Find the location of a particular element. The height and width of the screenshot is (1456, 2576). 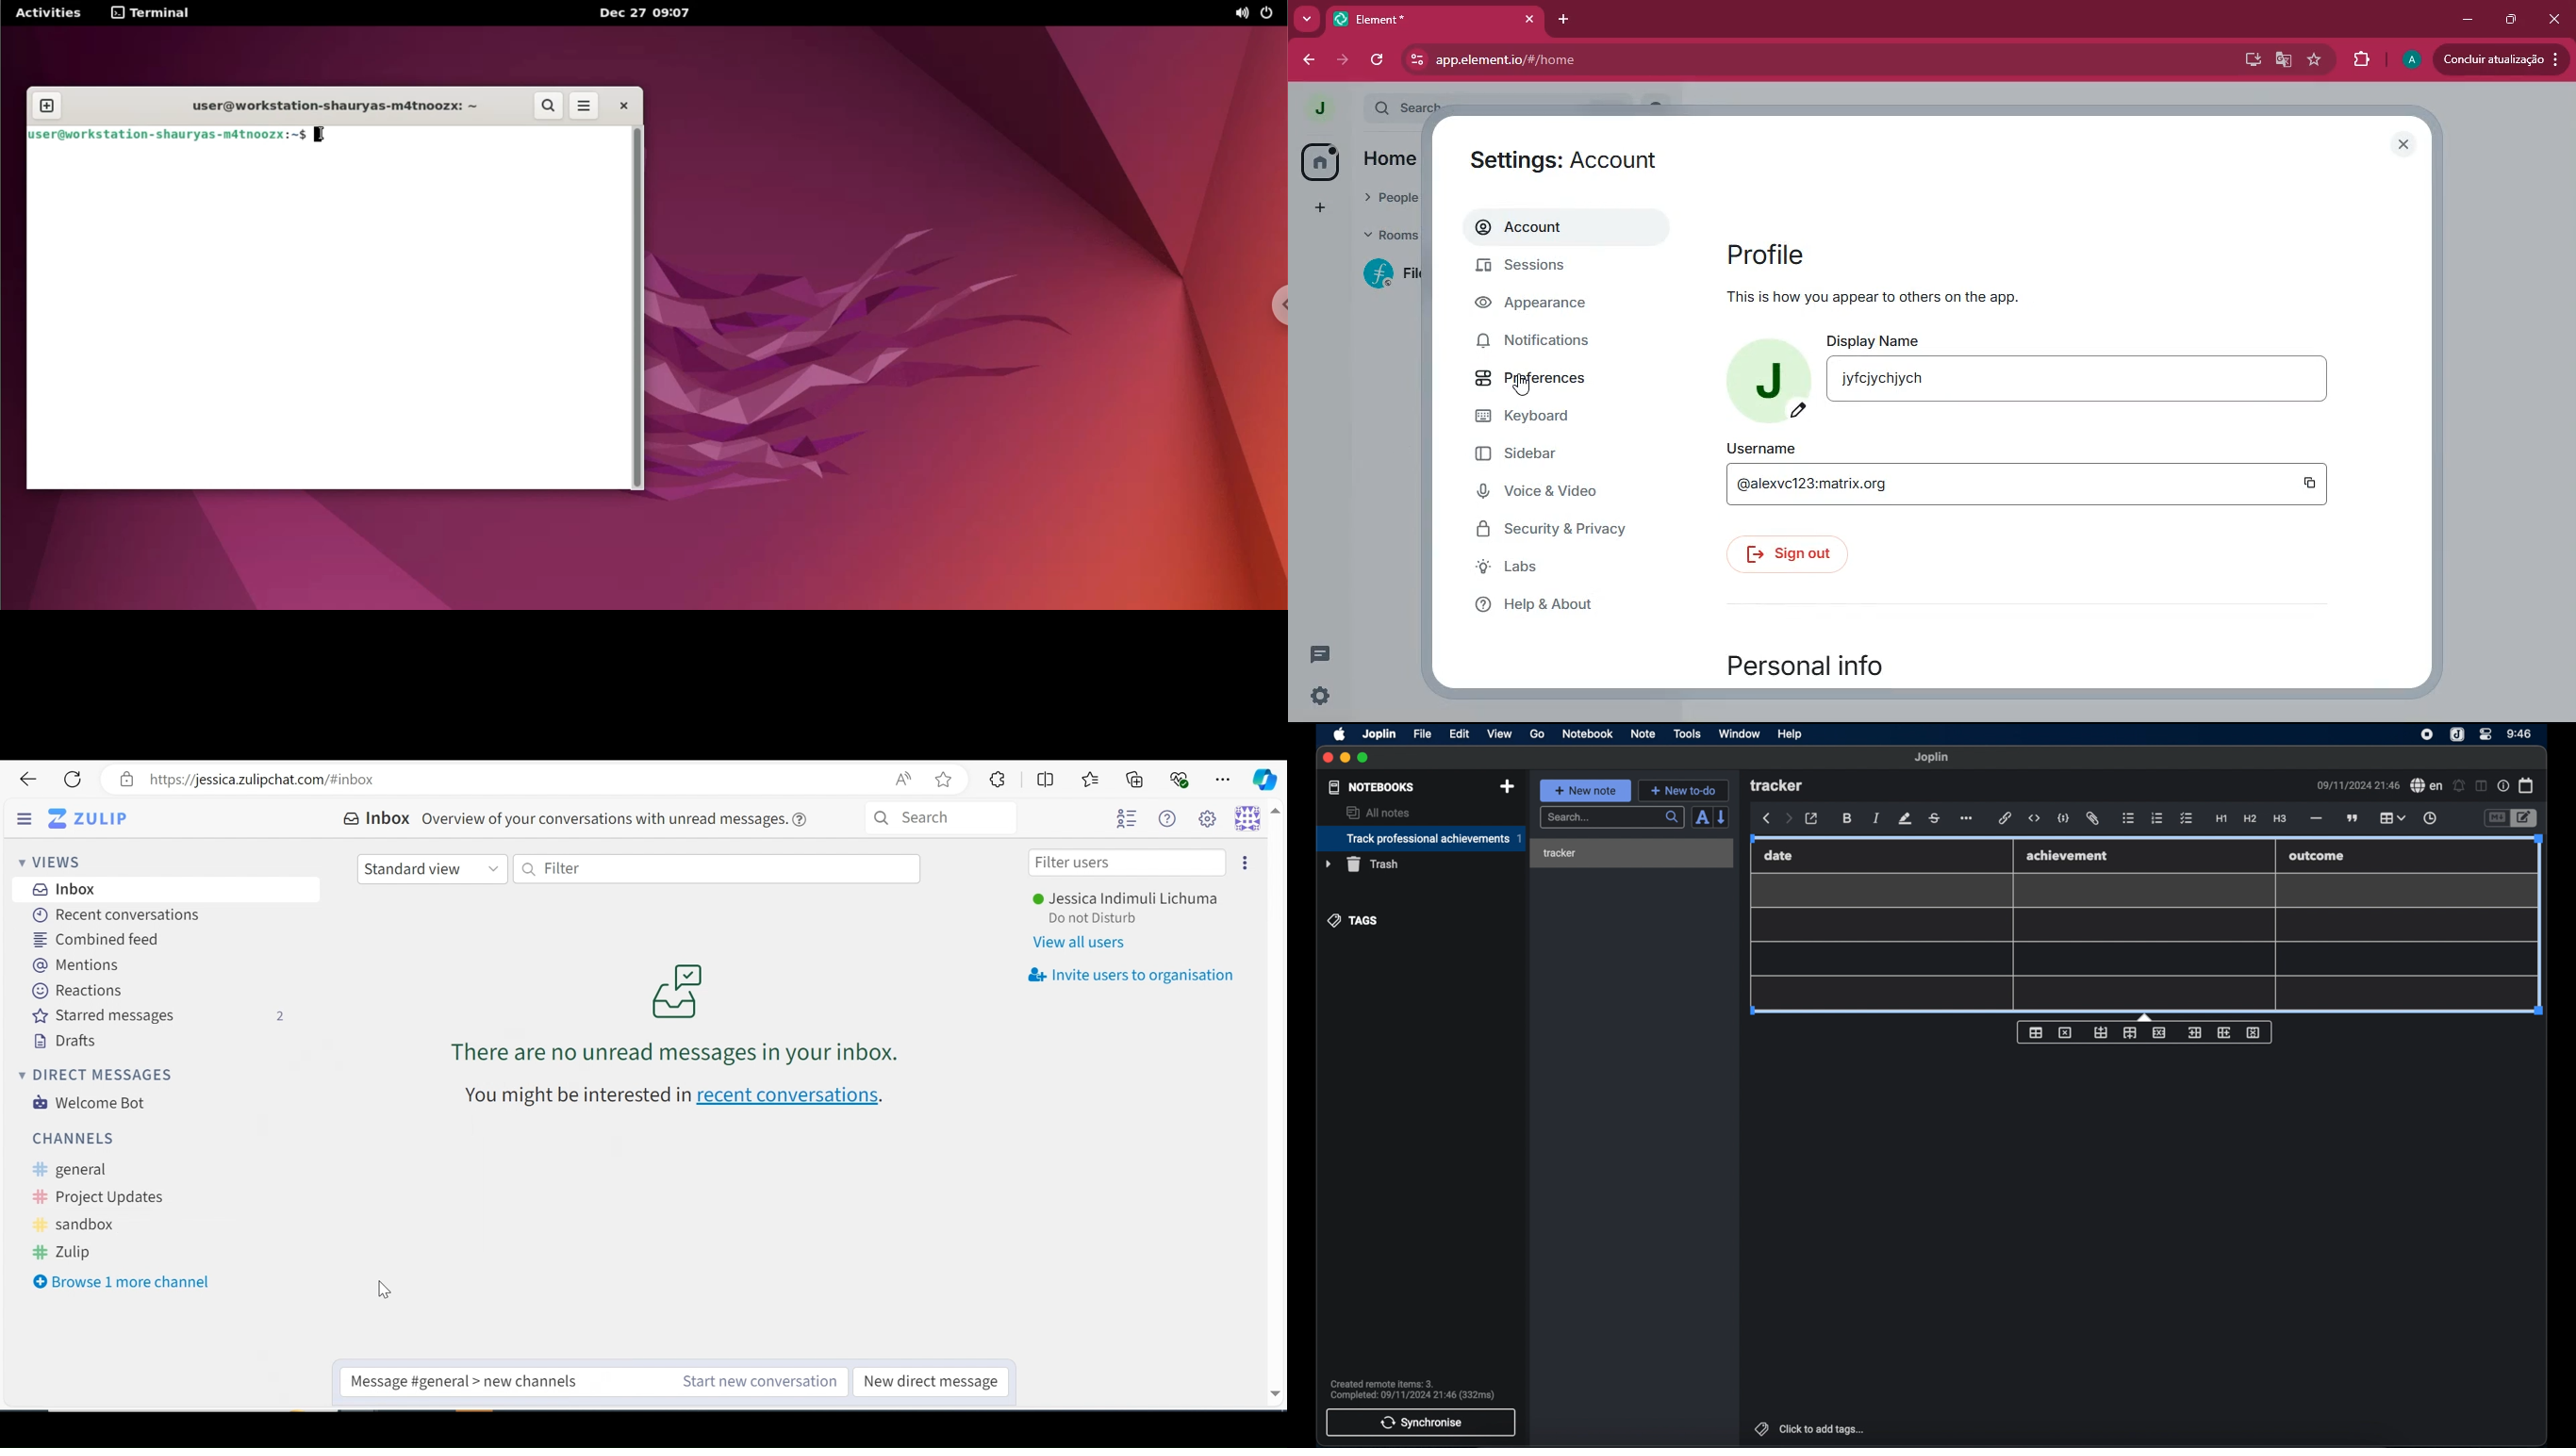

update is located at coordinates (2498, 59).